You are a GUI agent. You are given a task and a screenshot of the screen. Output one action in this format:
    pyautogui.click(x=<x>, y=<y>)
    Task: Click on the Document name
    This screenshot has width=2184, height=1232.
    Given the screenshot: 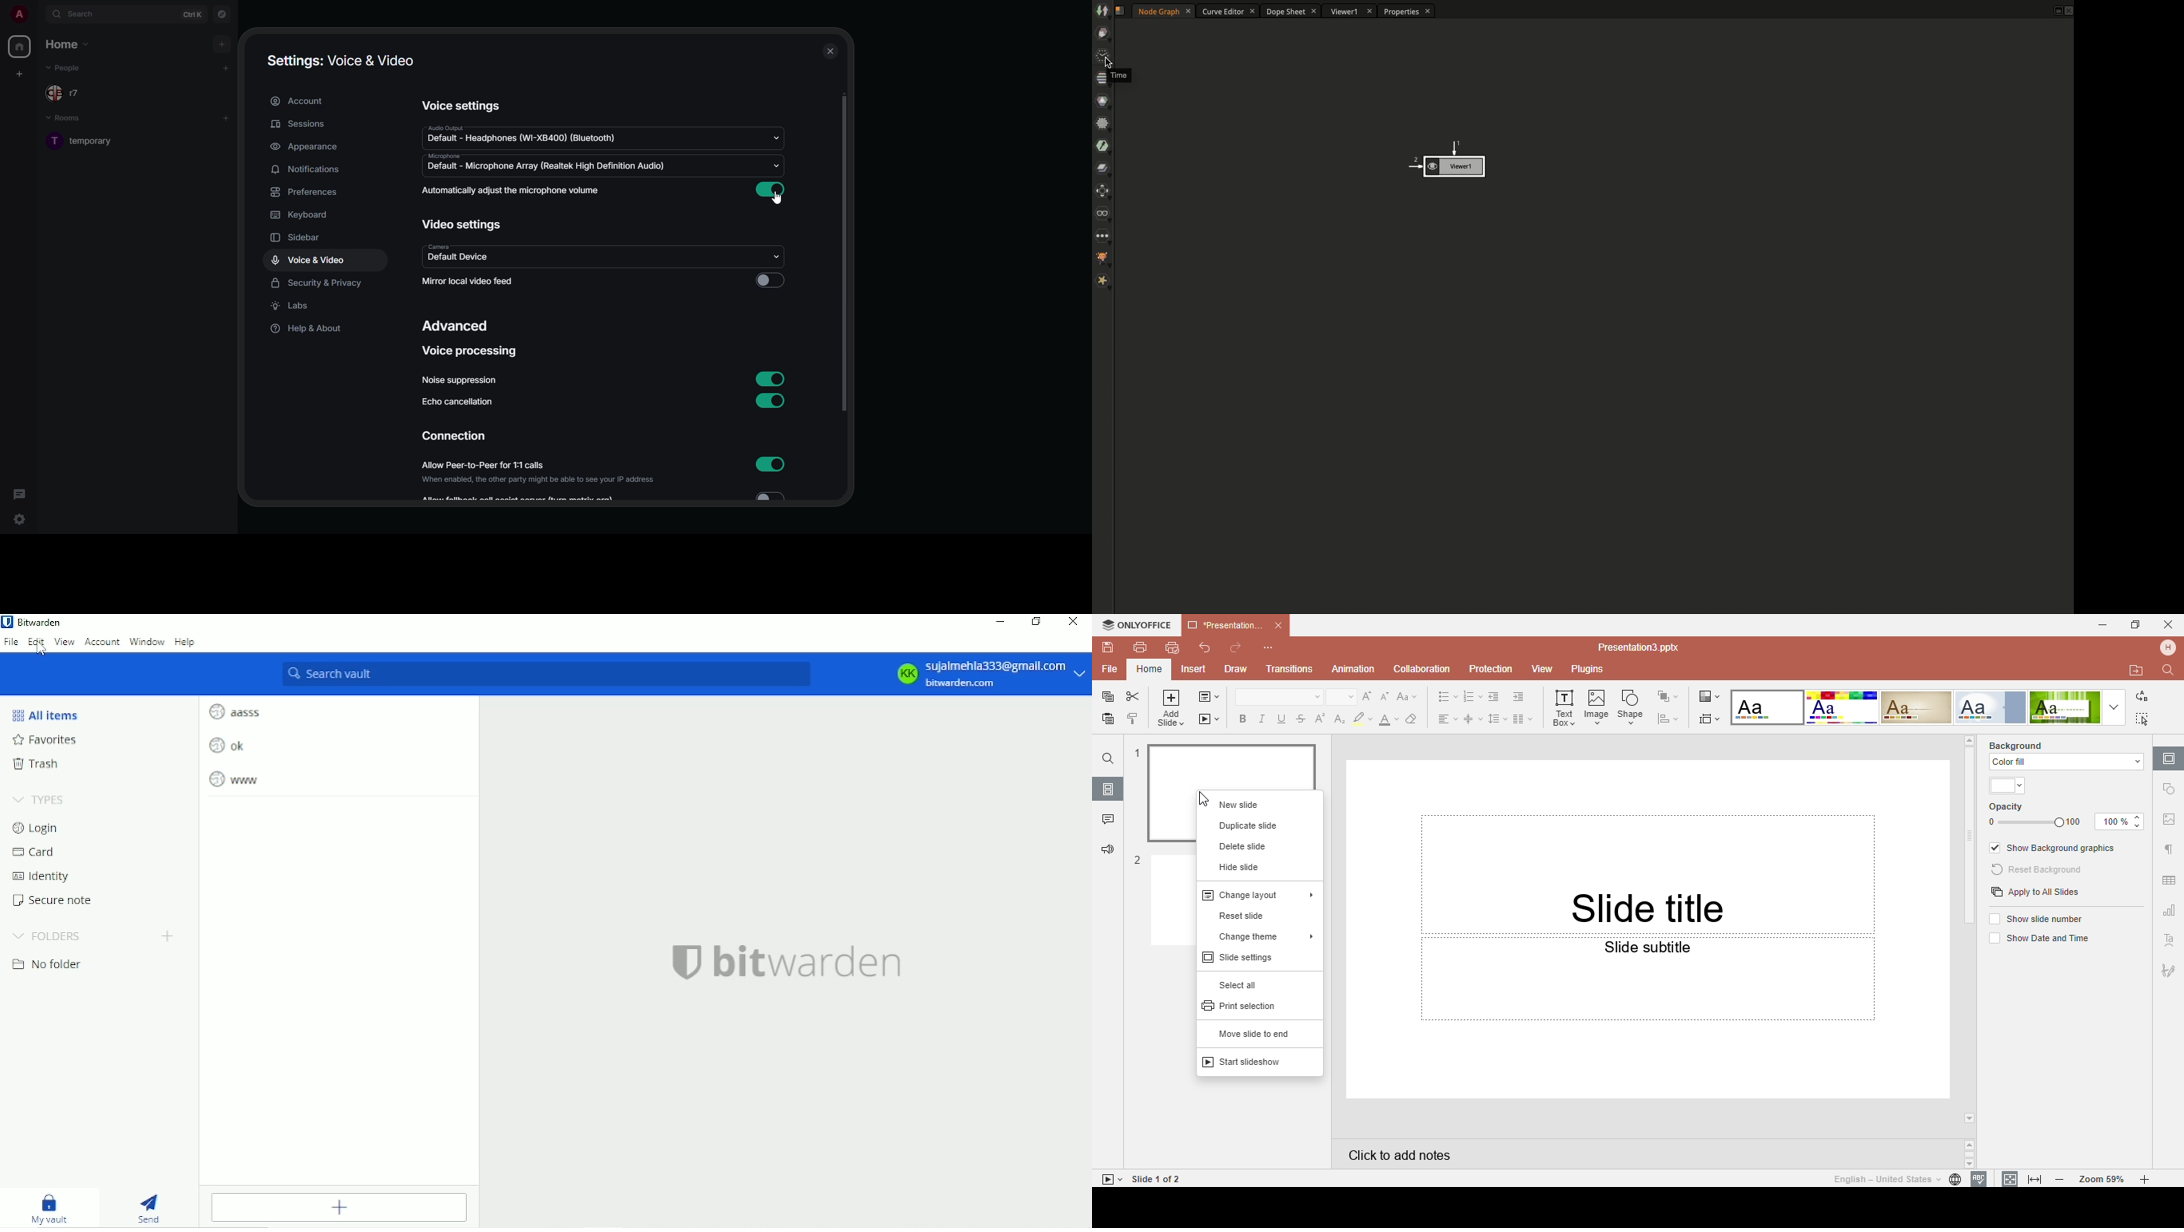 What is the action you would take?
    pyautogui.click(x=1234, y=624)
    